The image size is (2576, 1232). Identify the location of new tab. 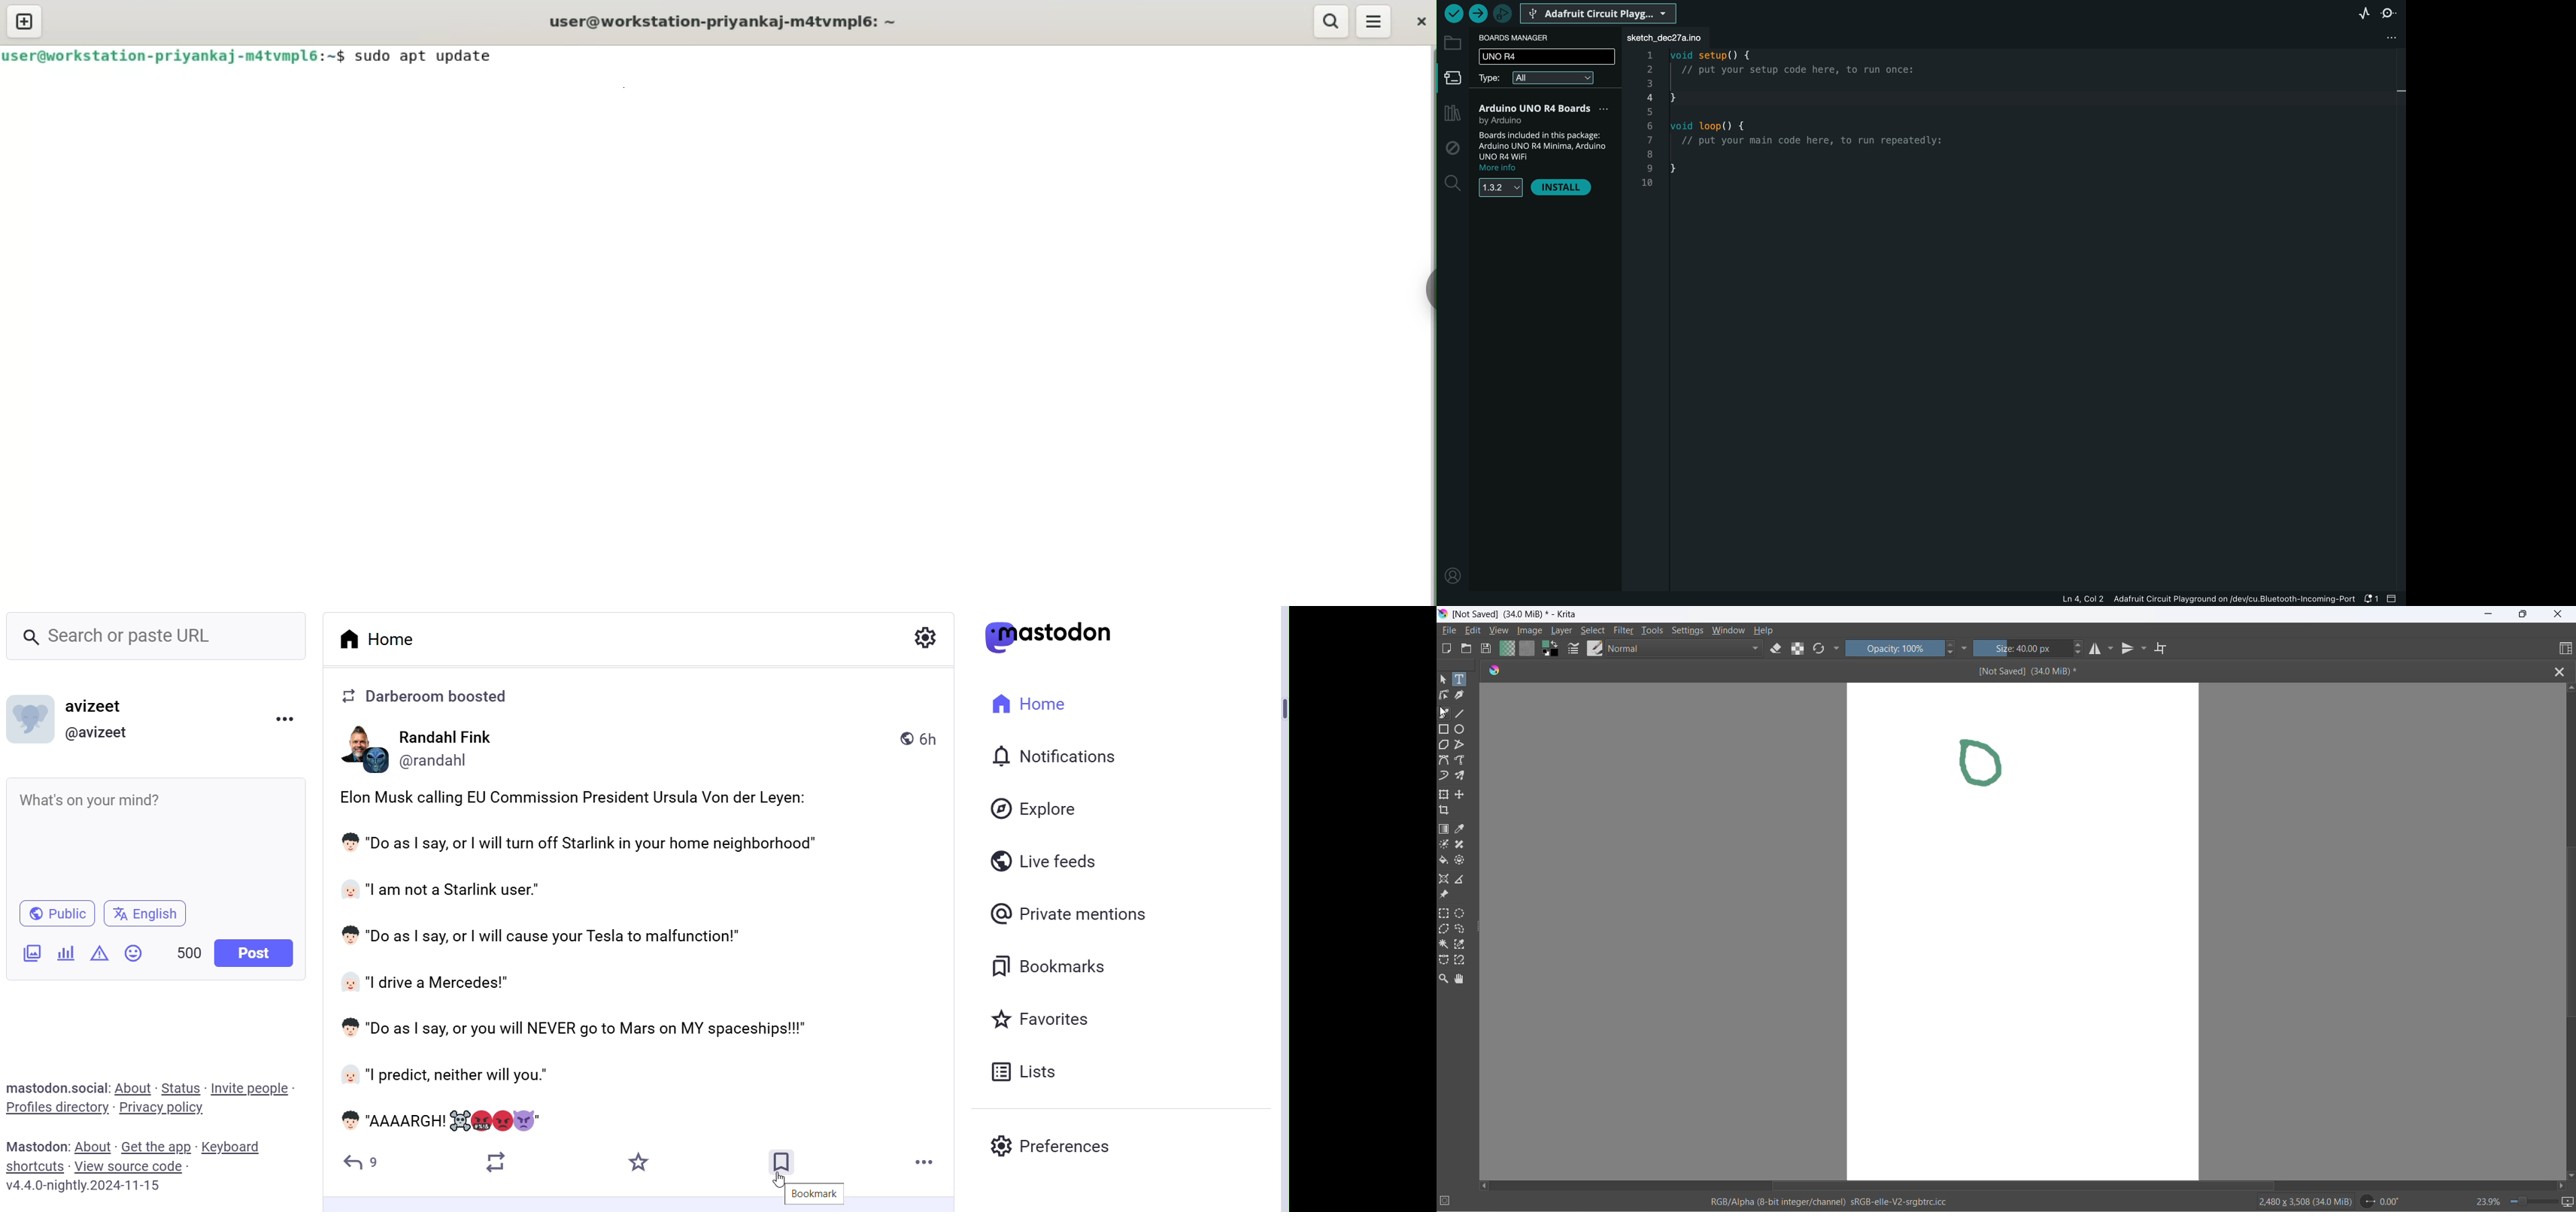
(24, 21).